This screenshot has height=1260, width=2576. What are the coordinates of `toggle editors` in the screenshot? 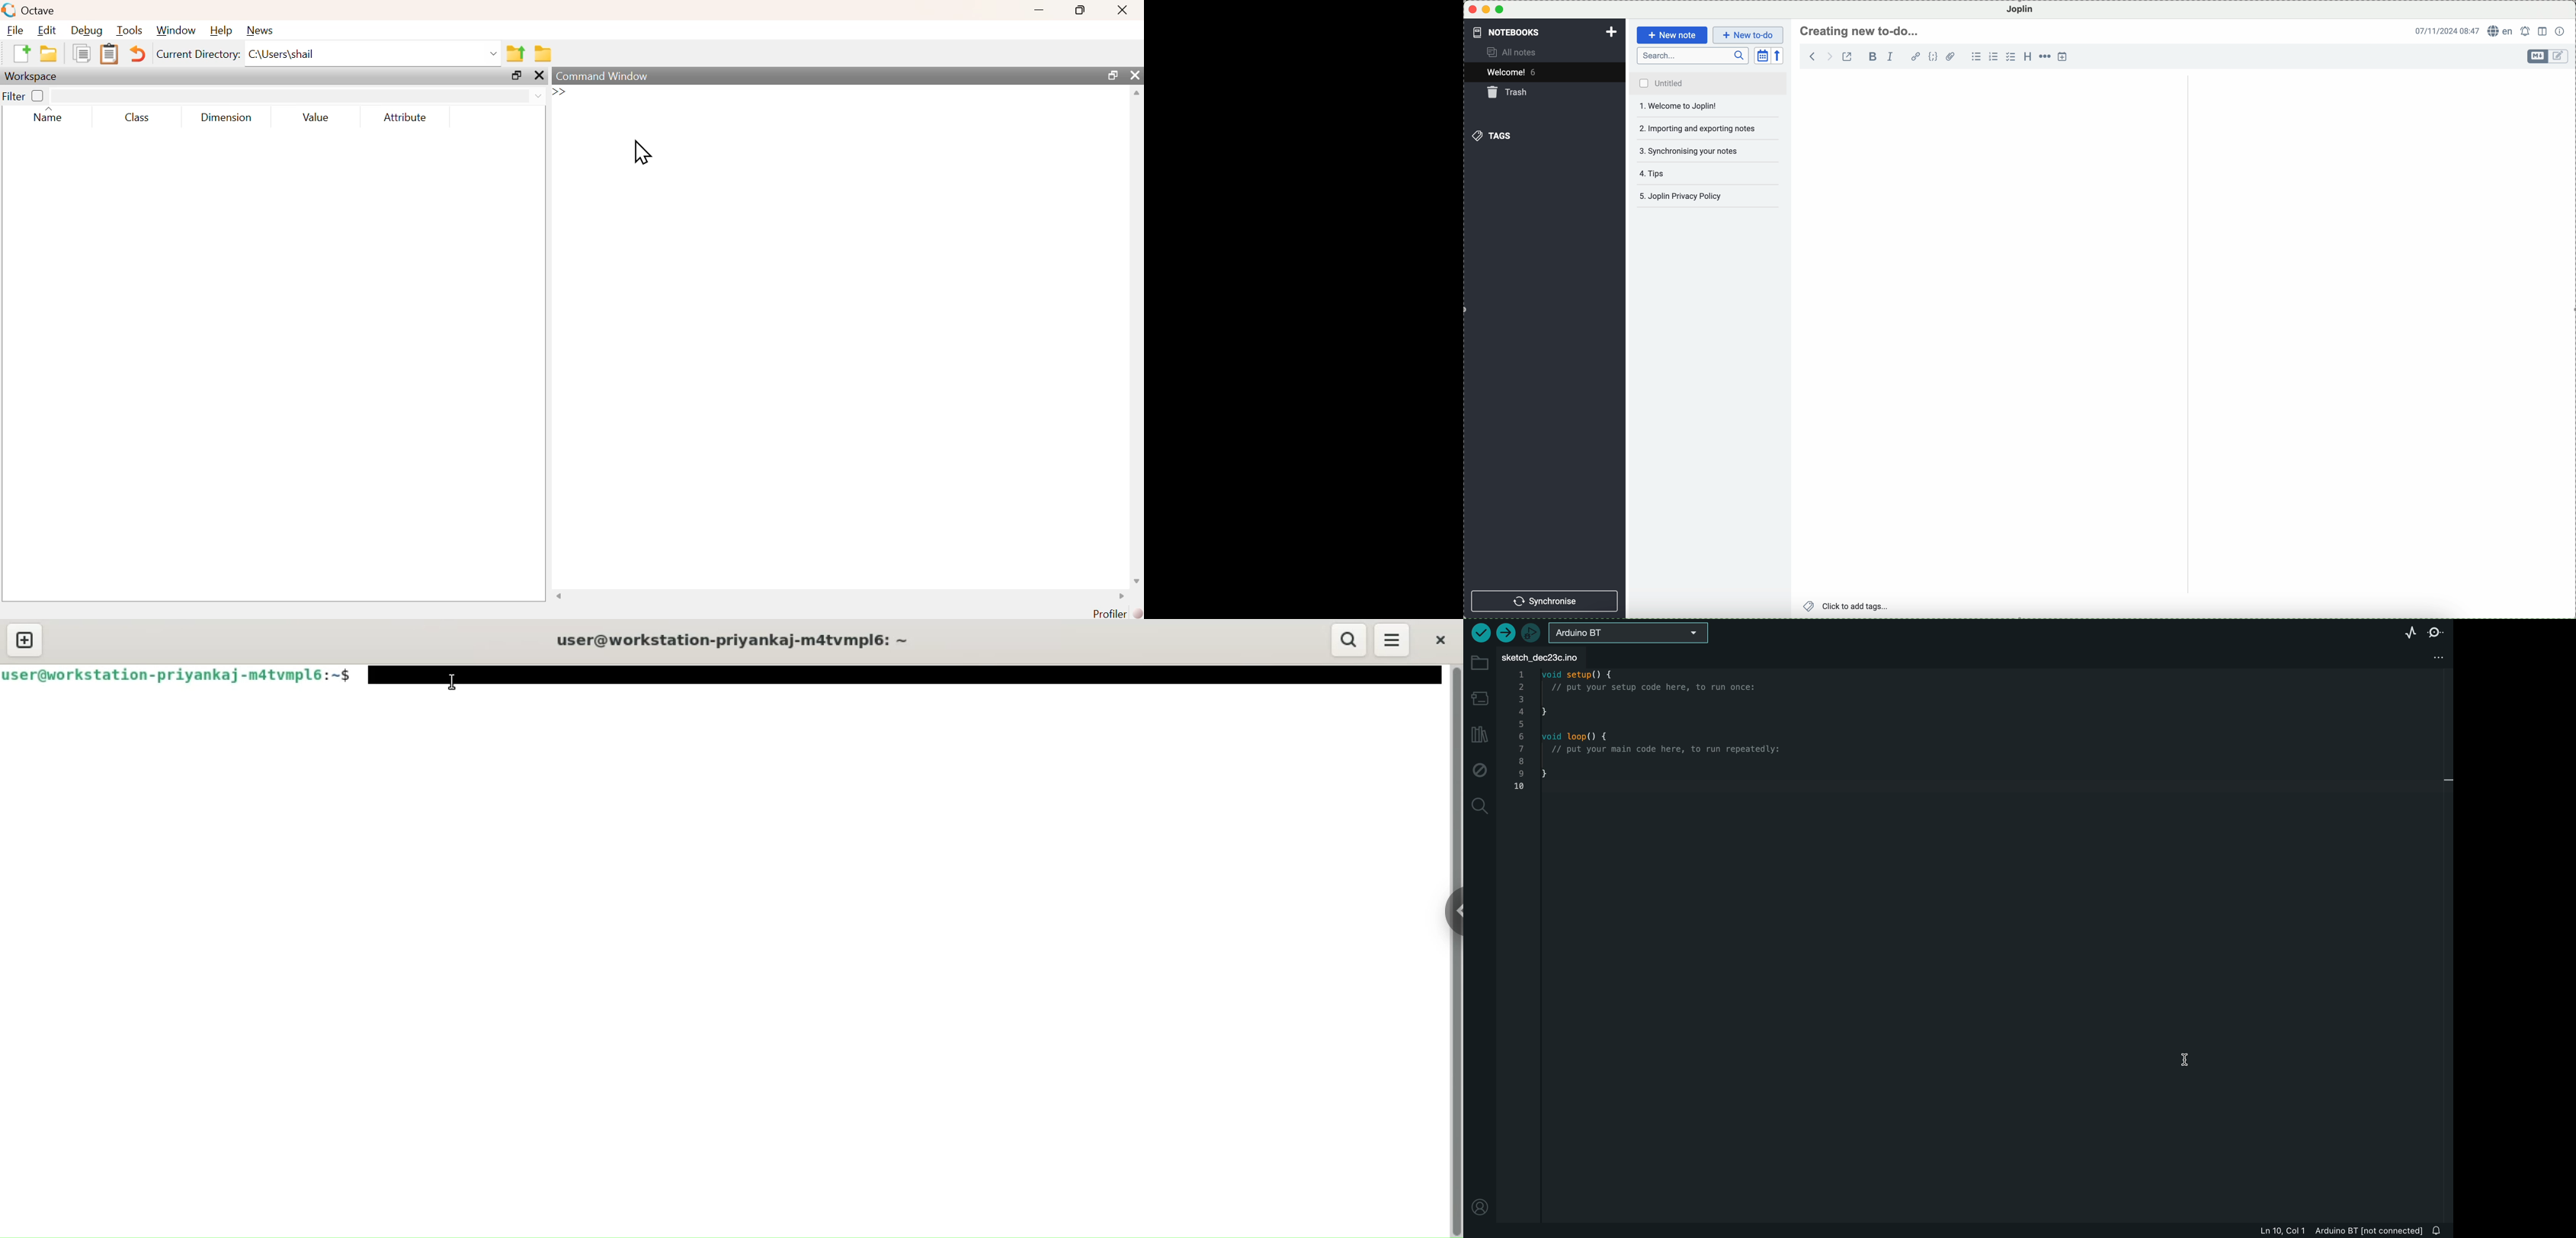 It's located at (2538, 56).